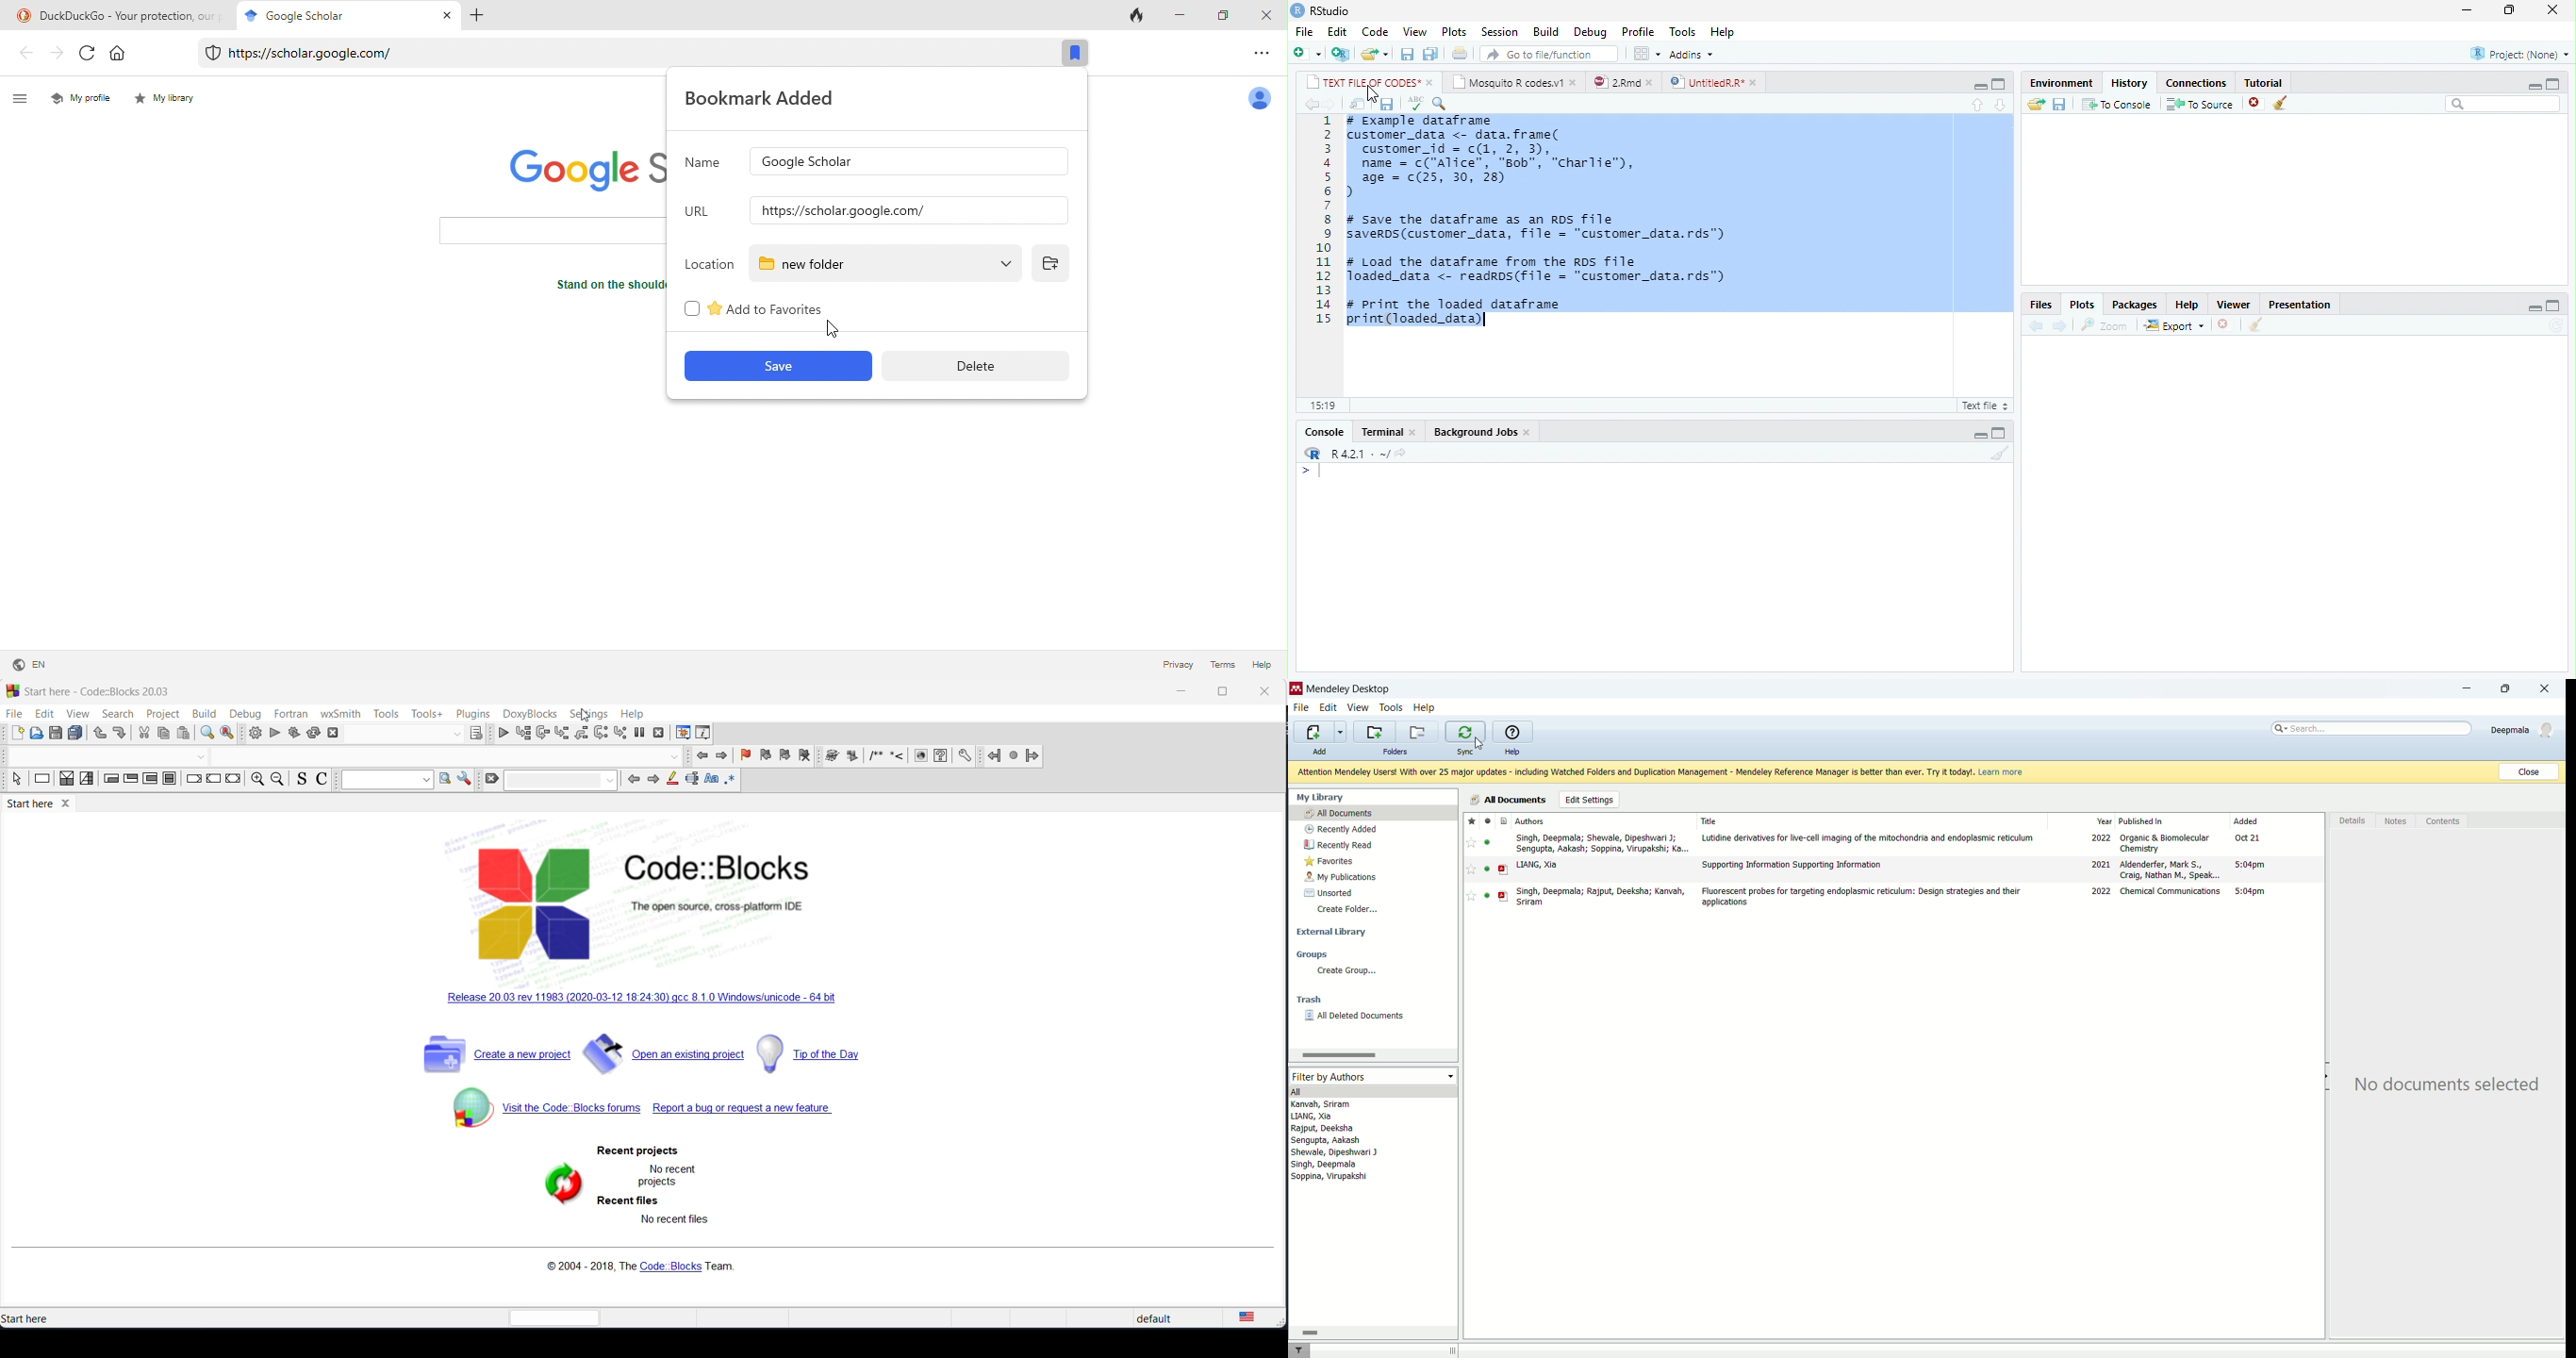 This screenshot has height=1372, width=2576. Describe the element at coordinates (678, 1220) in the screenshot. I see `no recent files` at that location.